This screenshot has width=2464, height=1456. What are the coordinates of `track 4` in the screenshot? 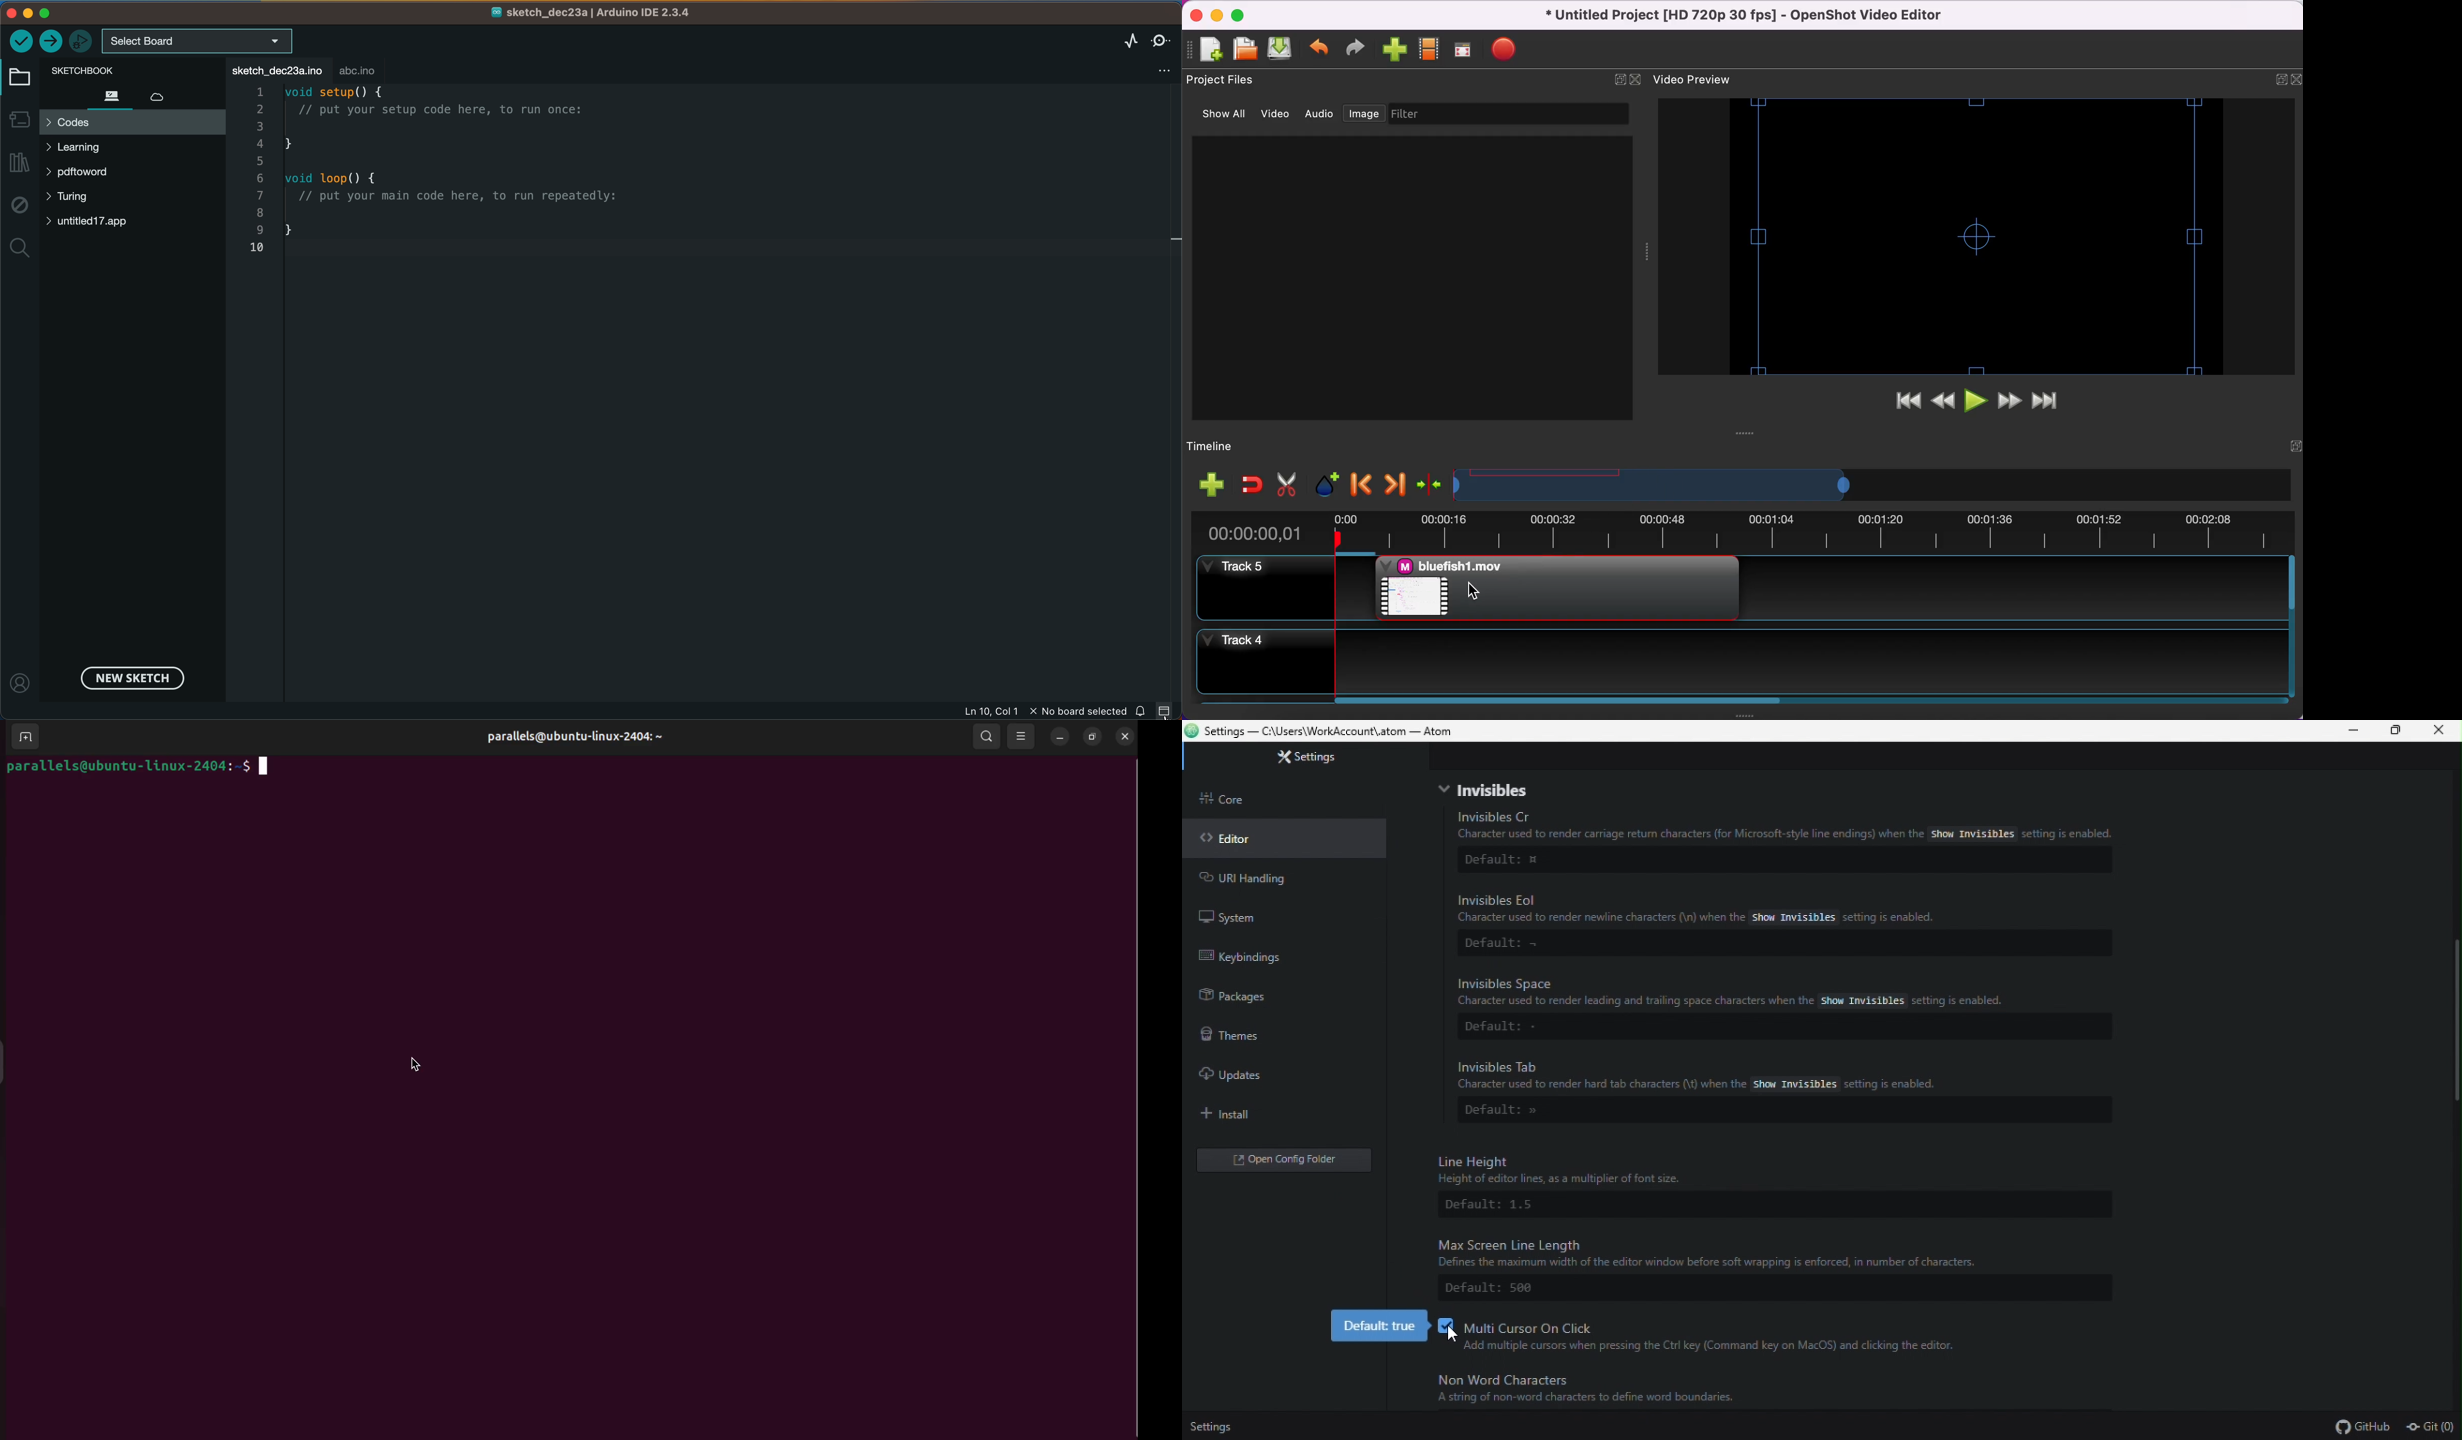 It's located at (1745, 664).